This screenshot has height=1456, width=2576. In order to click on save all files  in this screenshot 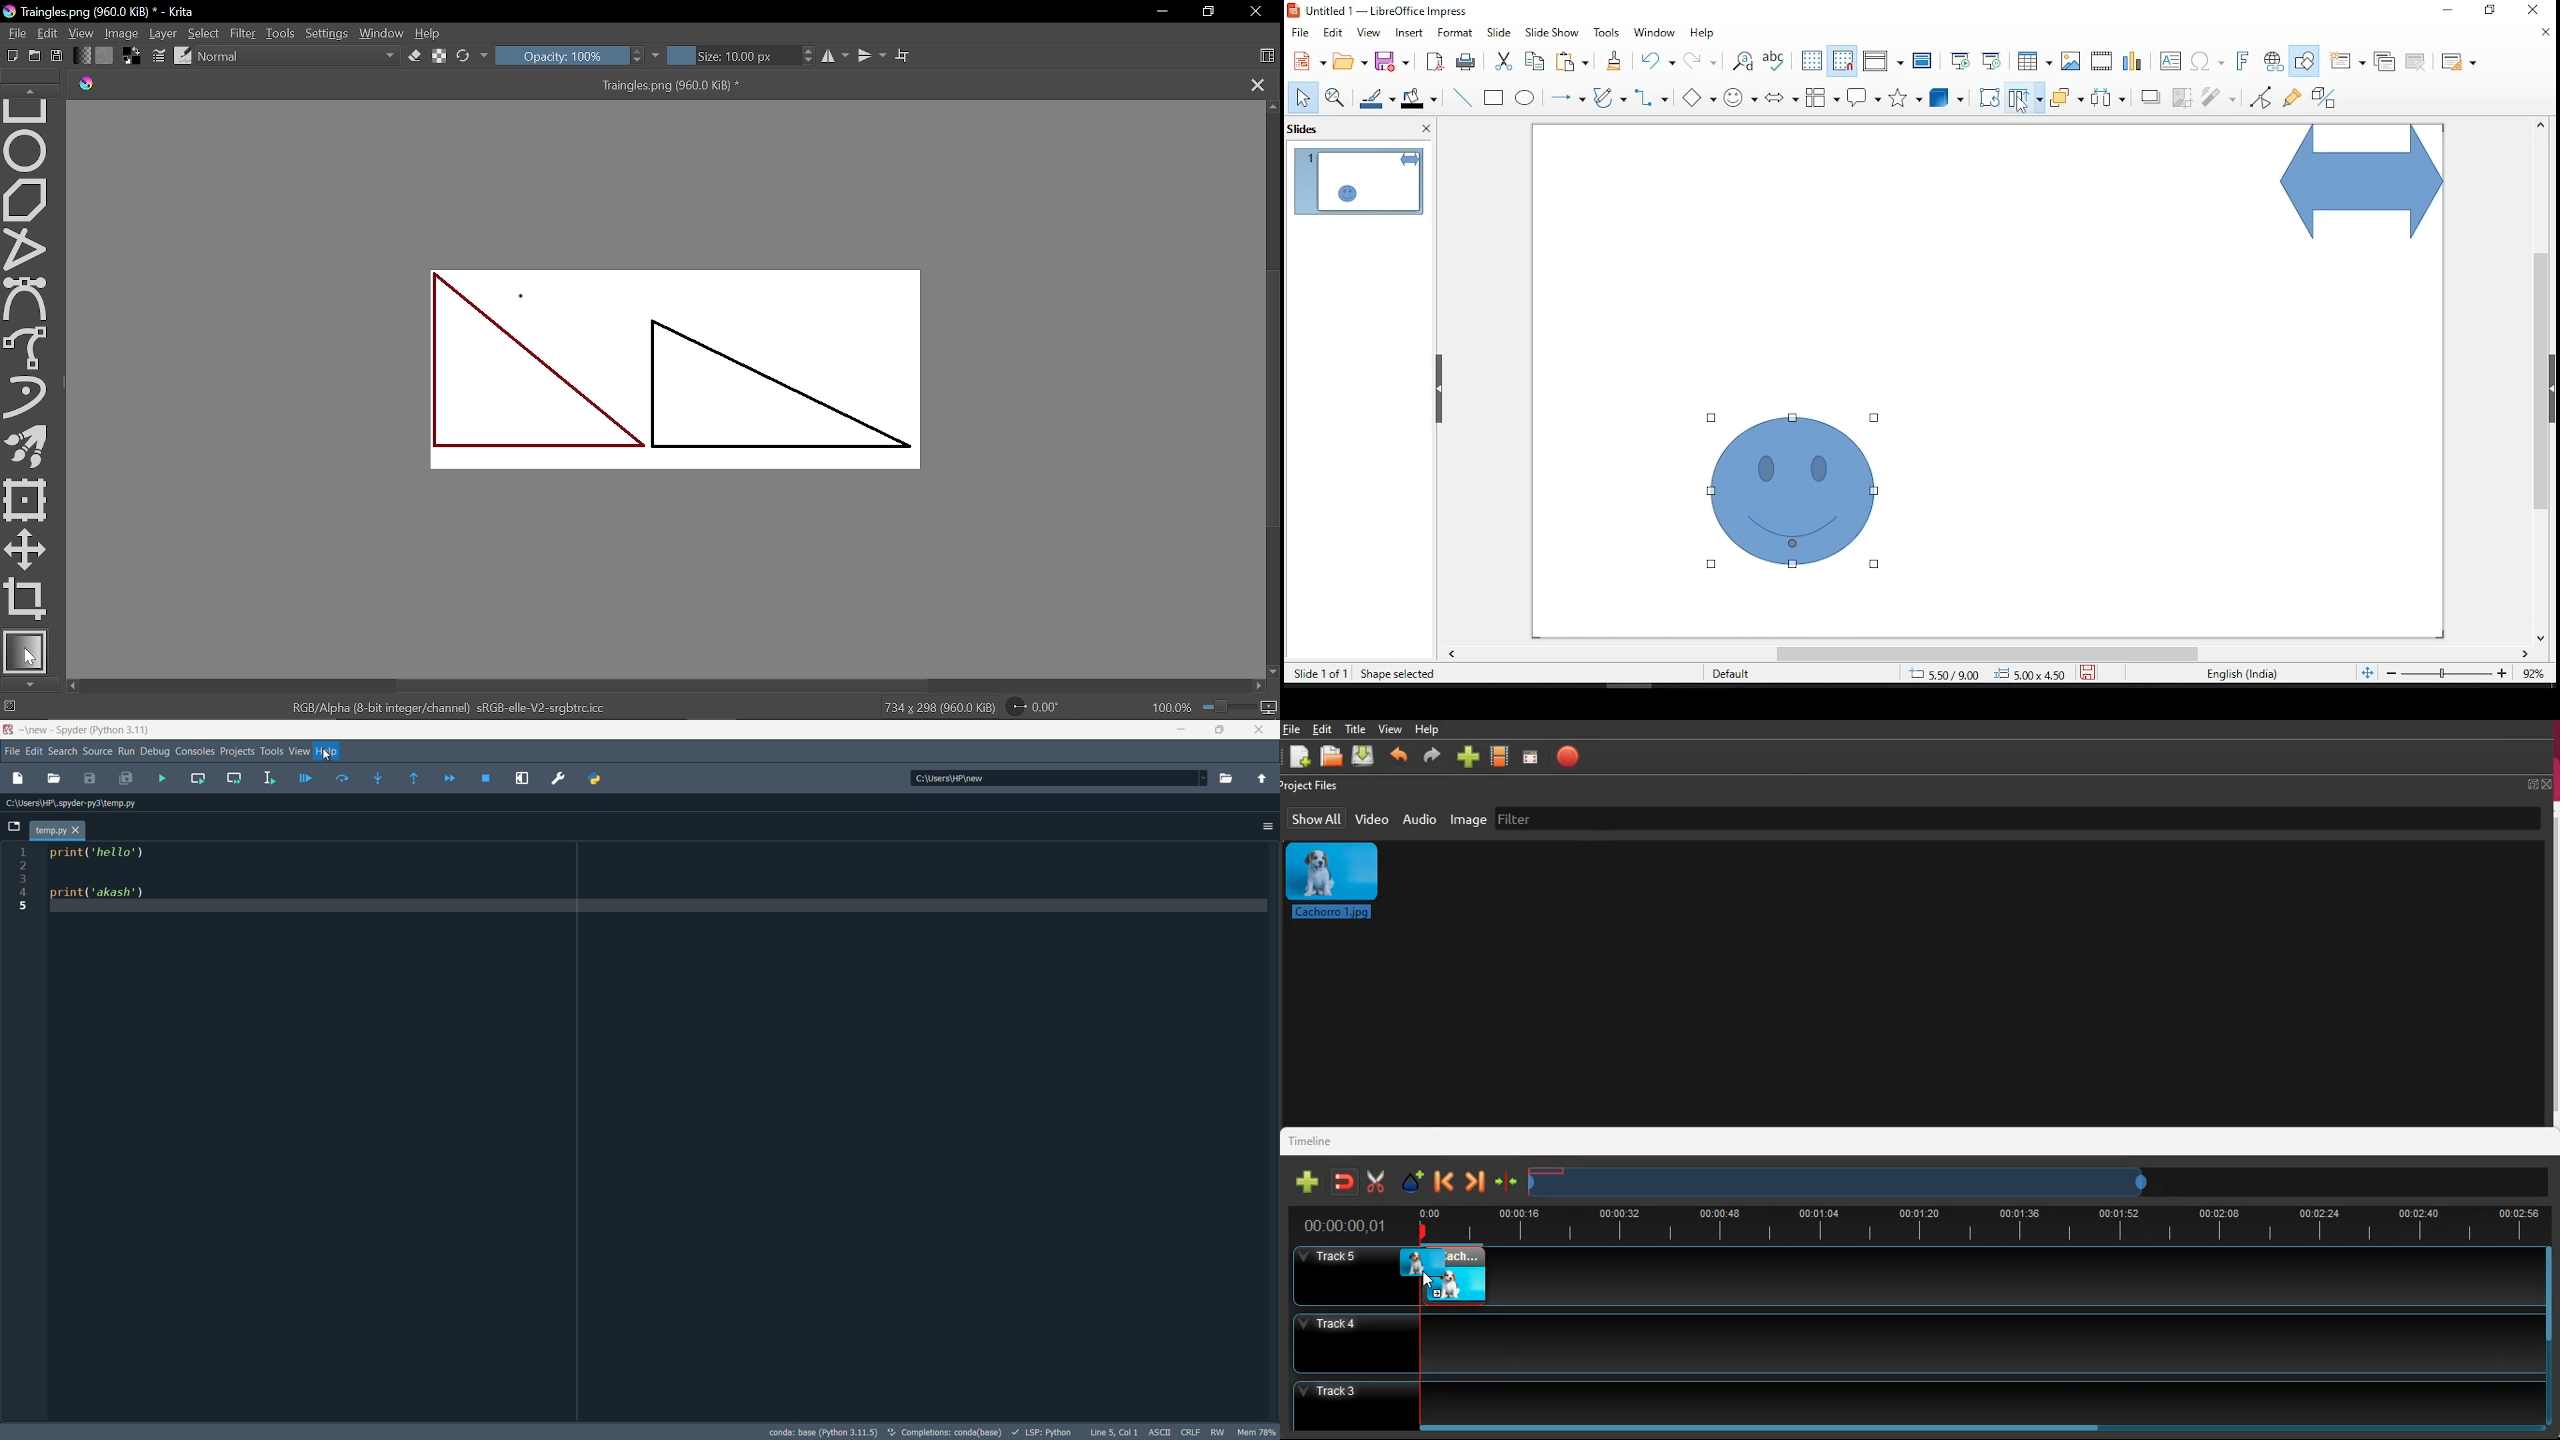, I will do `click(126, 777)`.